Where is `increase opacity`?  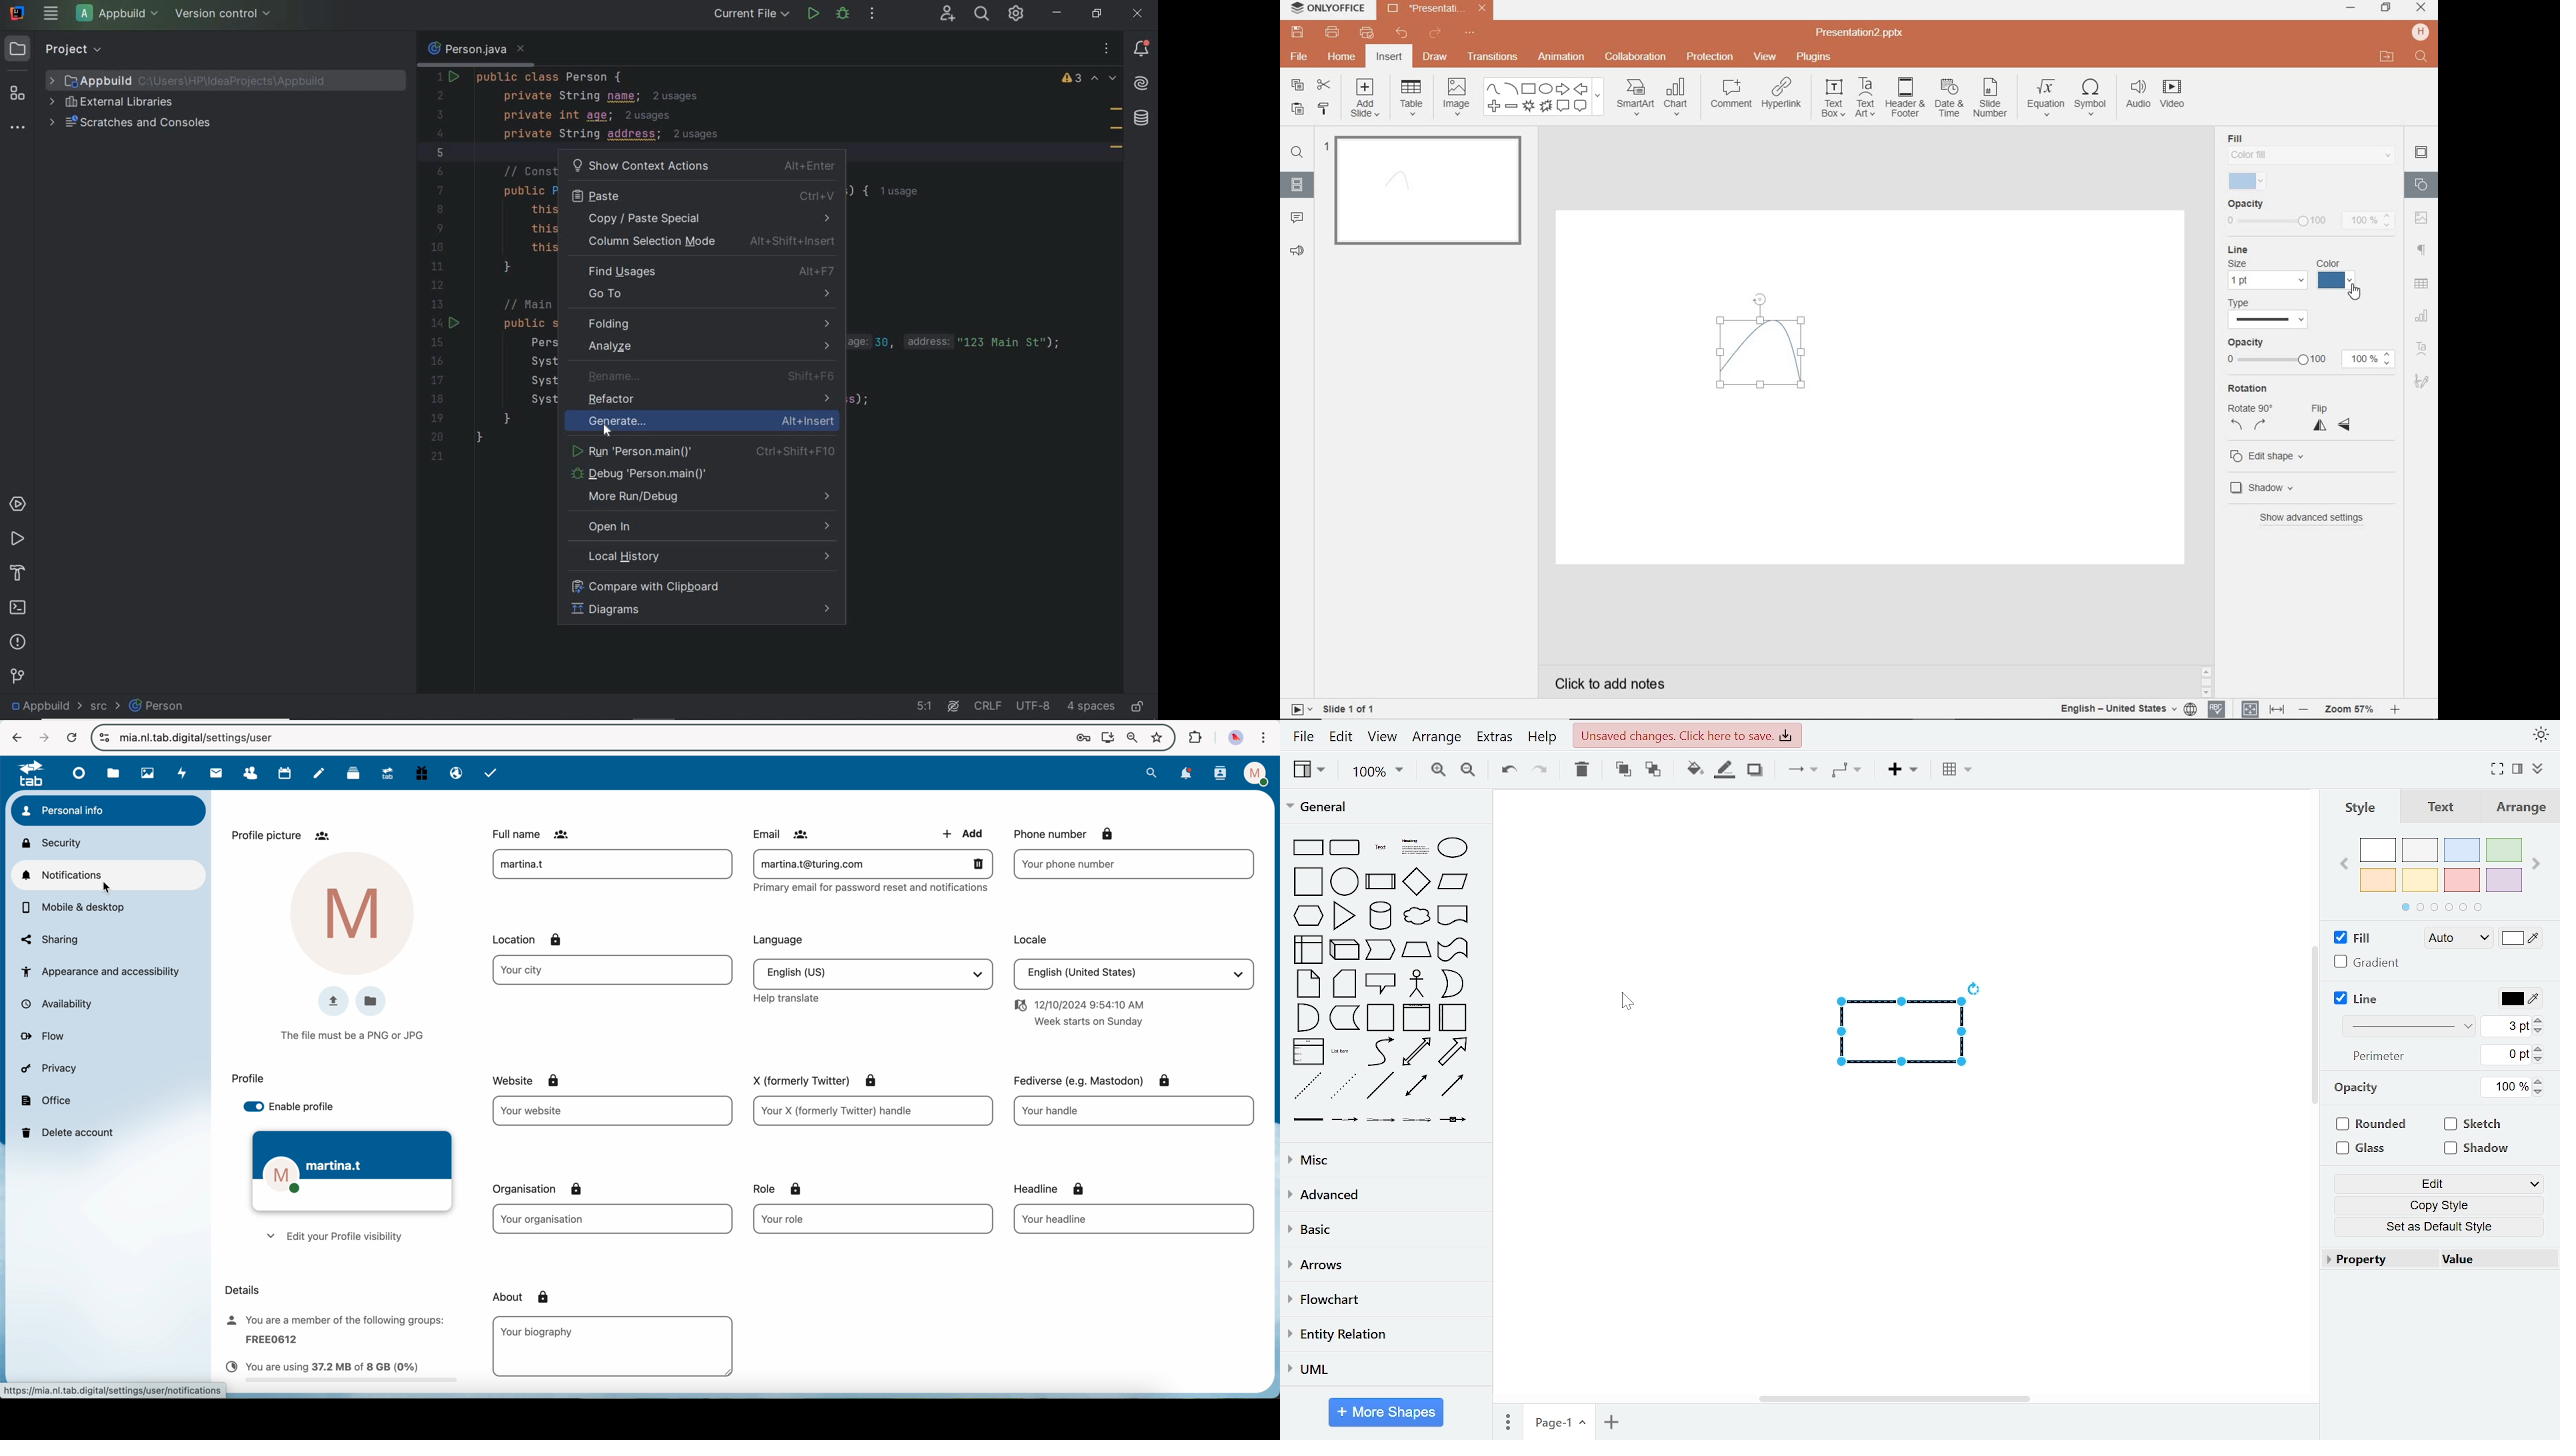 increase opacity is located at coordinates (2539, 1082).